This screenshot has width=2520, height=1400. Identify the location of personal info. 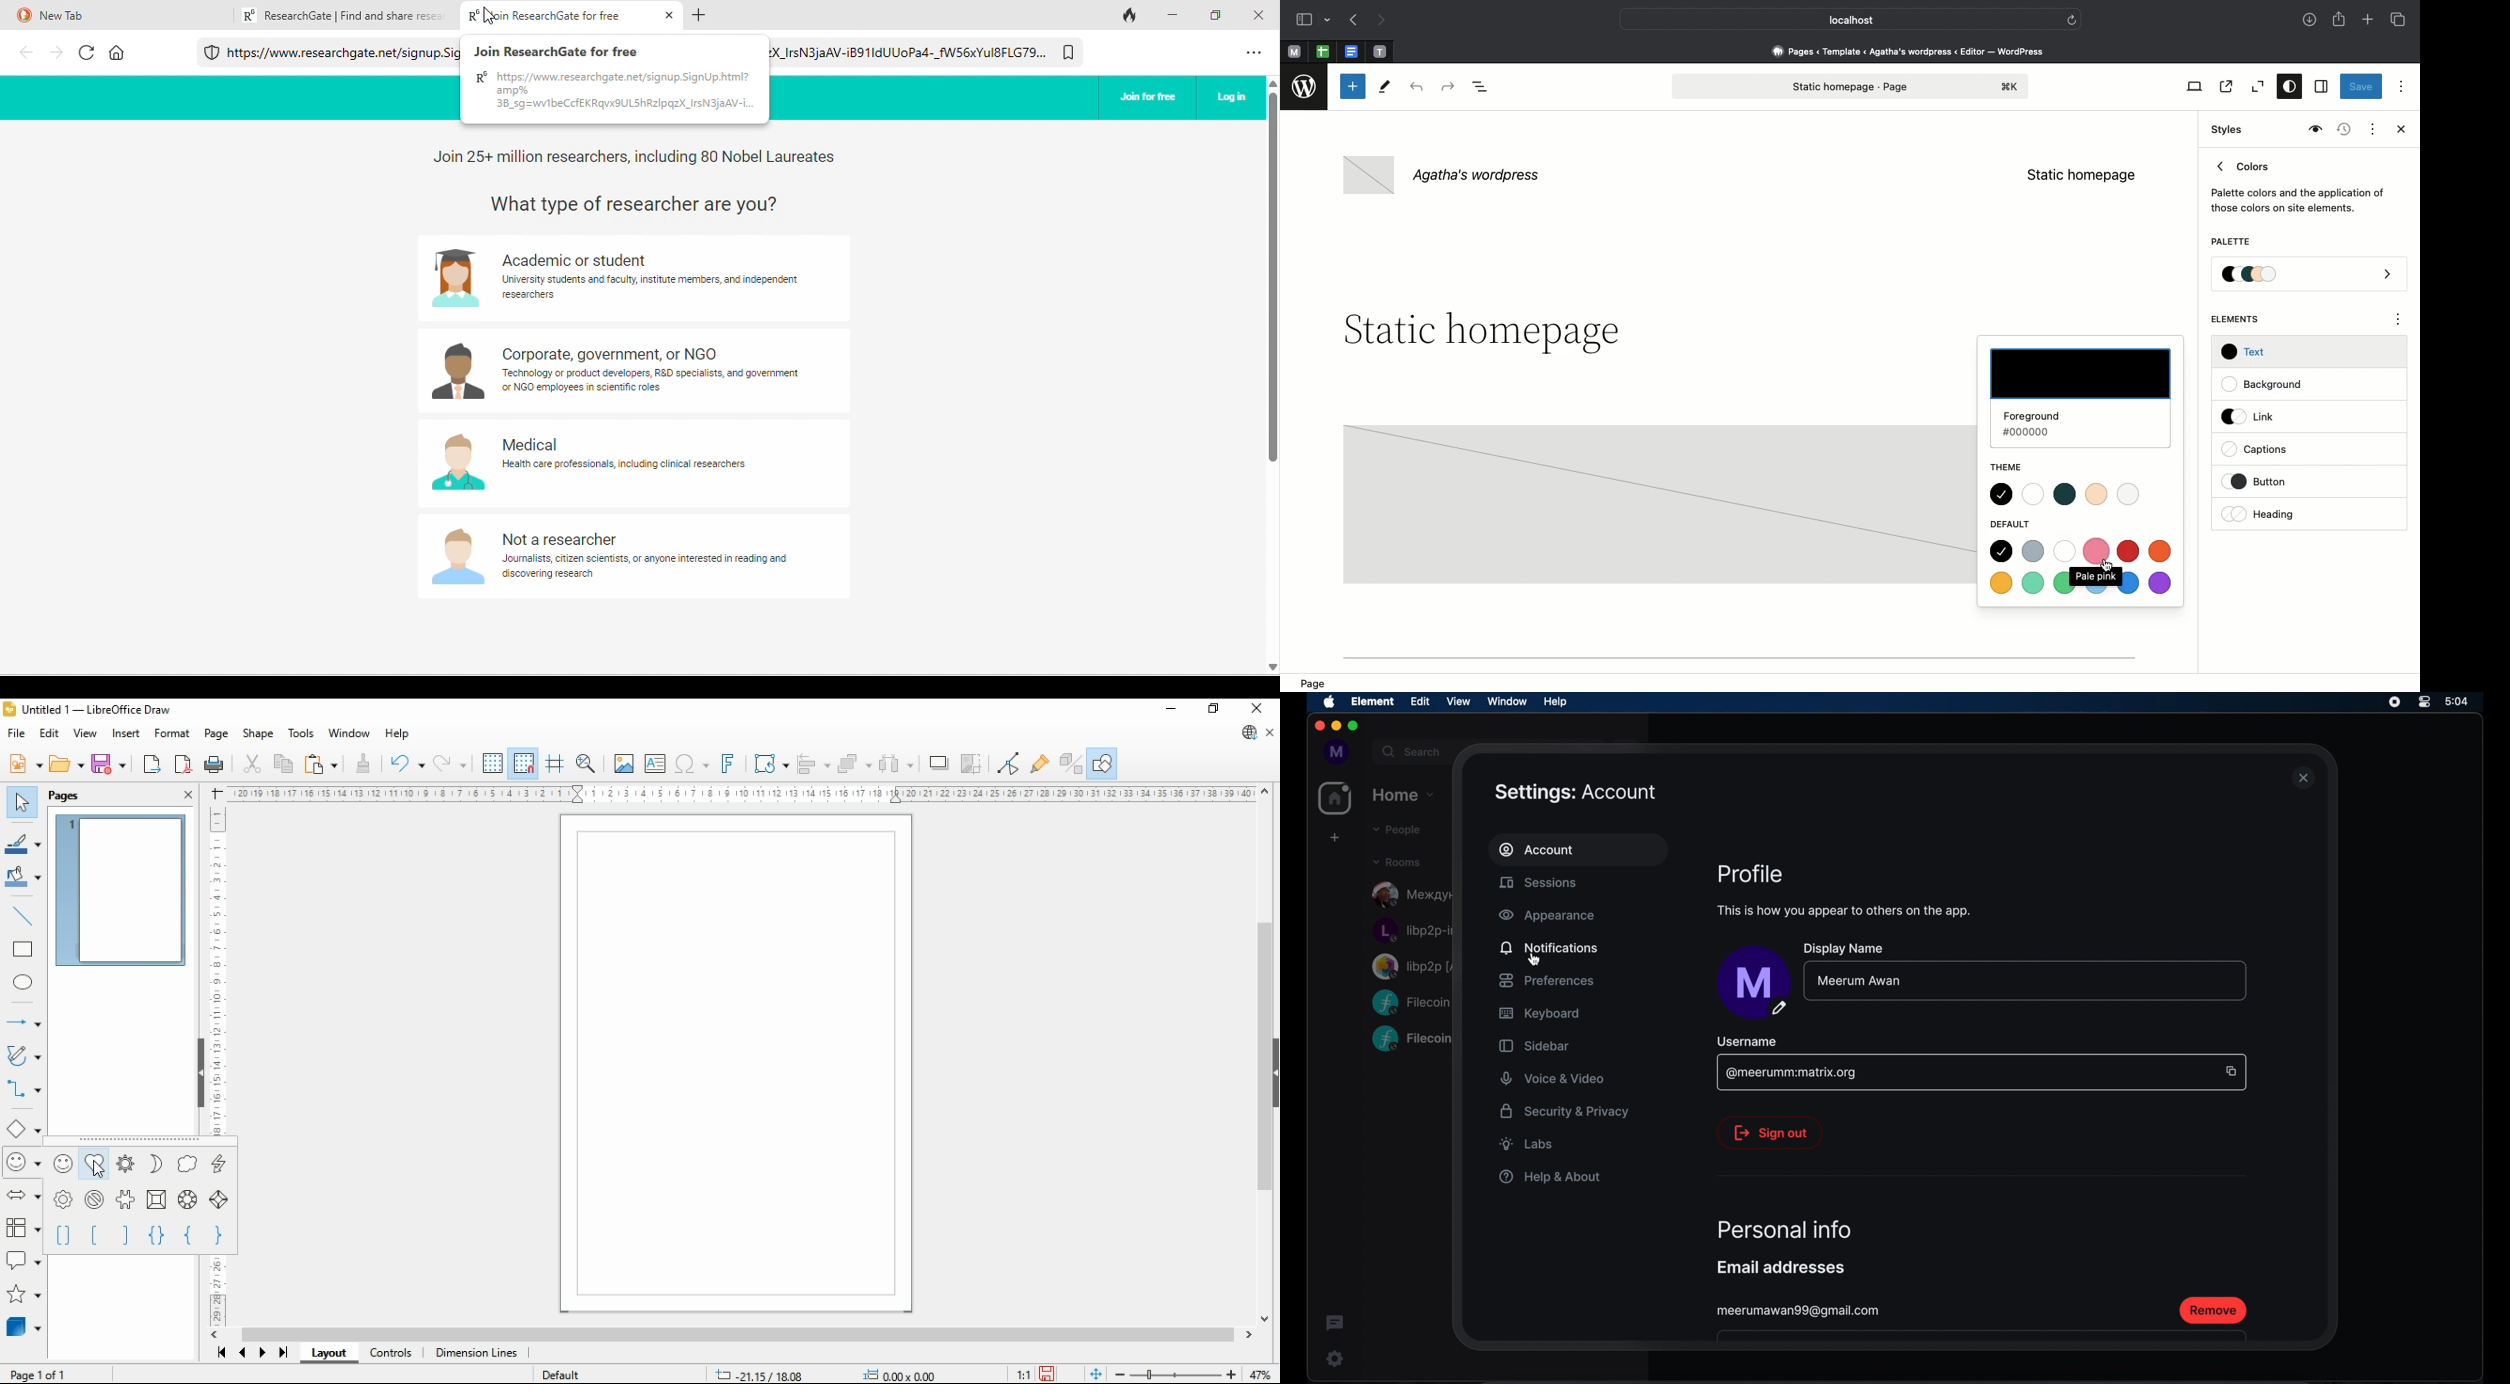
(1784, 1229).